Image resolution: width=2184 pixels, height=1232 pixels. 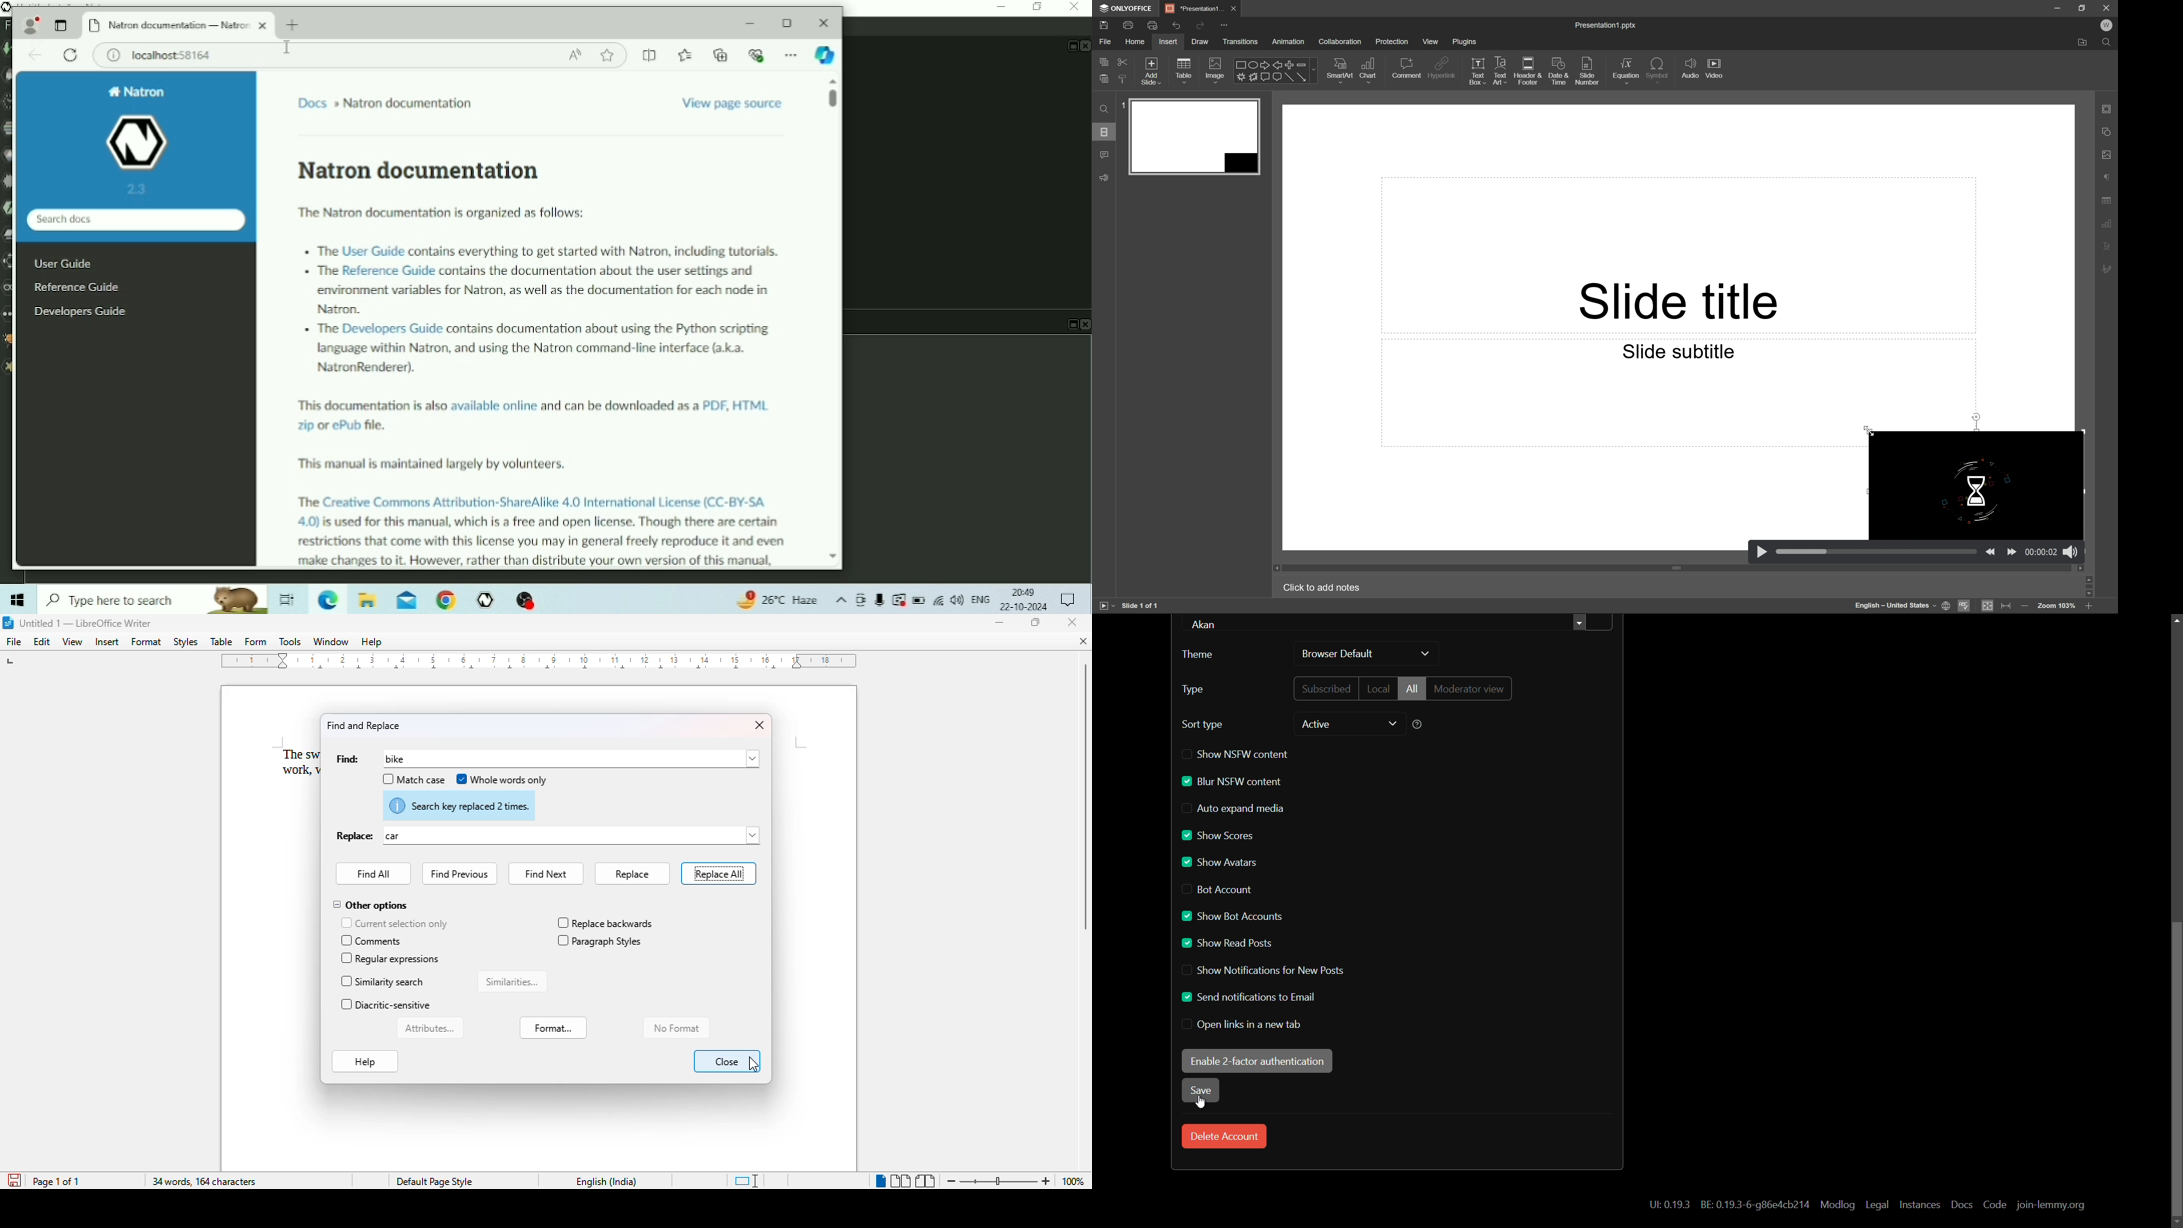 I want to click on comments, so click(x=1106, y=155).